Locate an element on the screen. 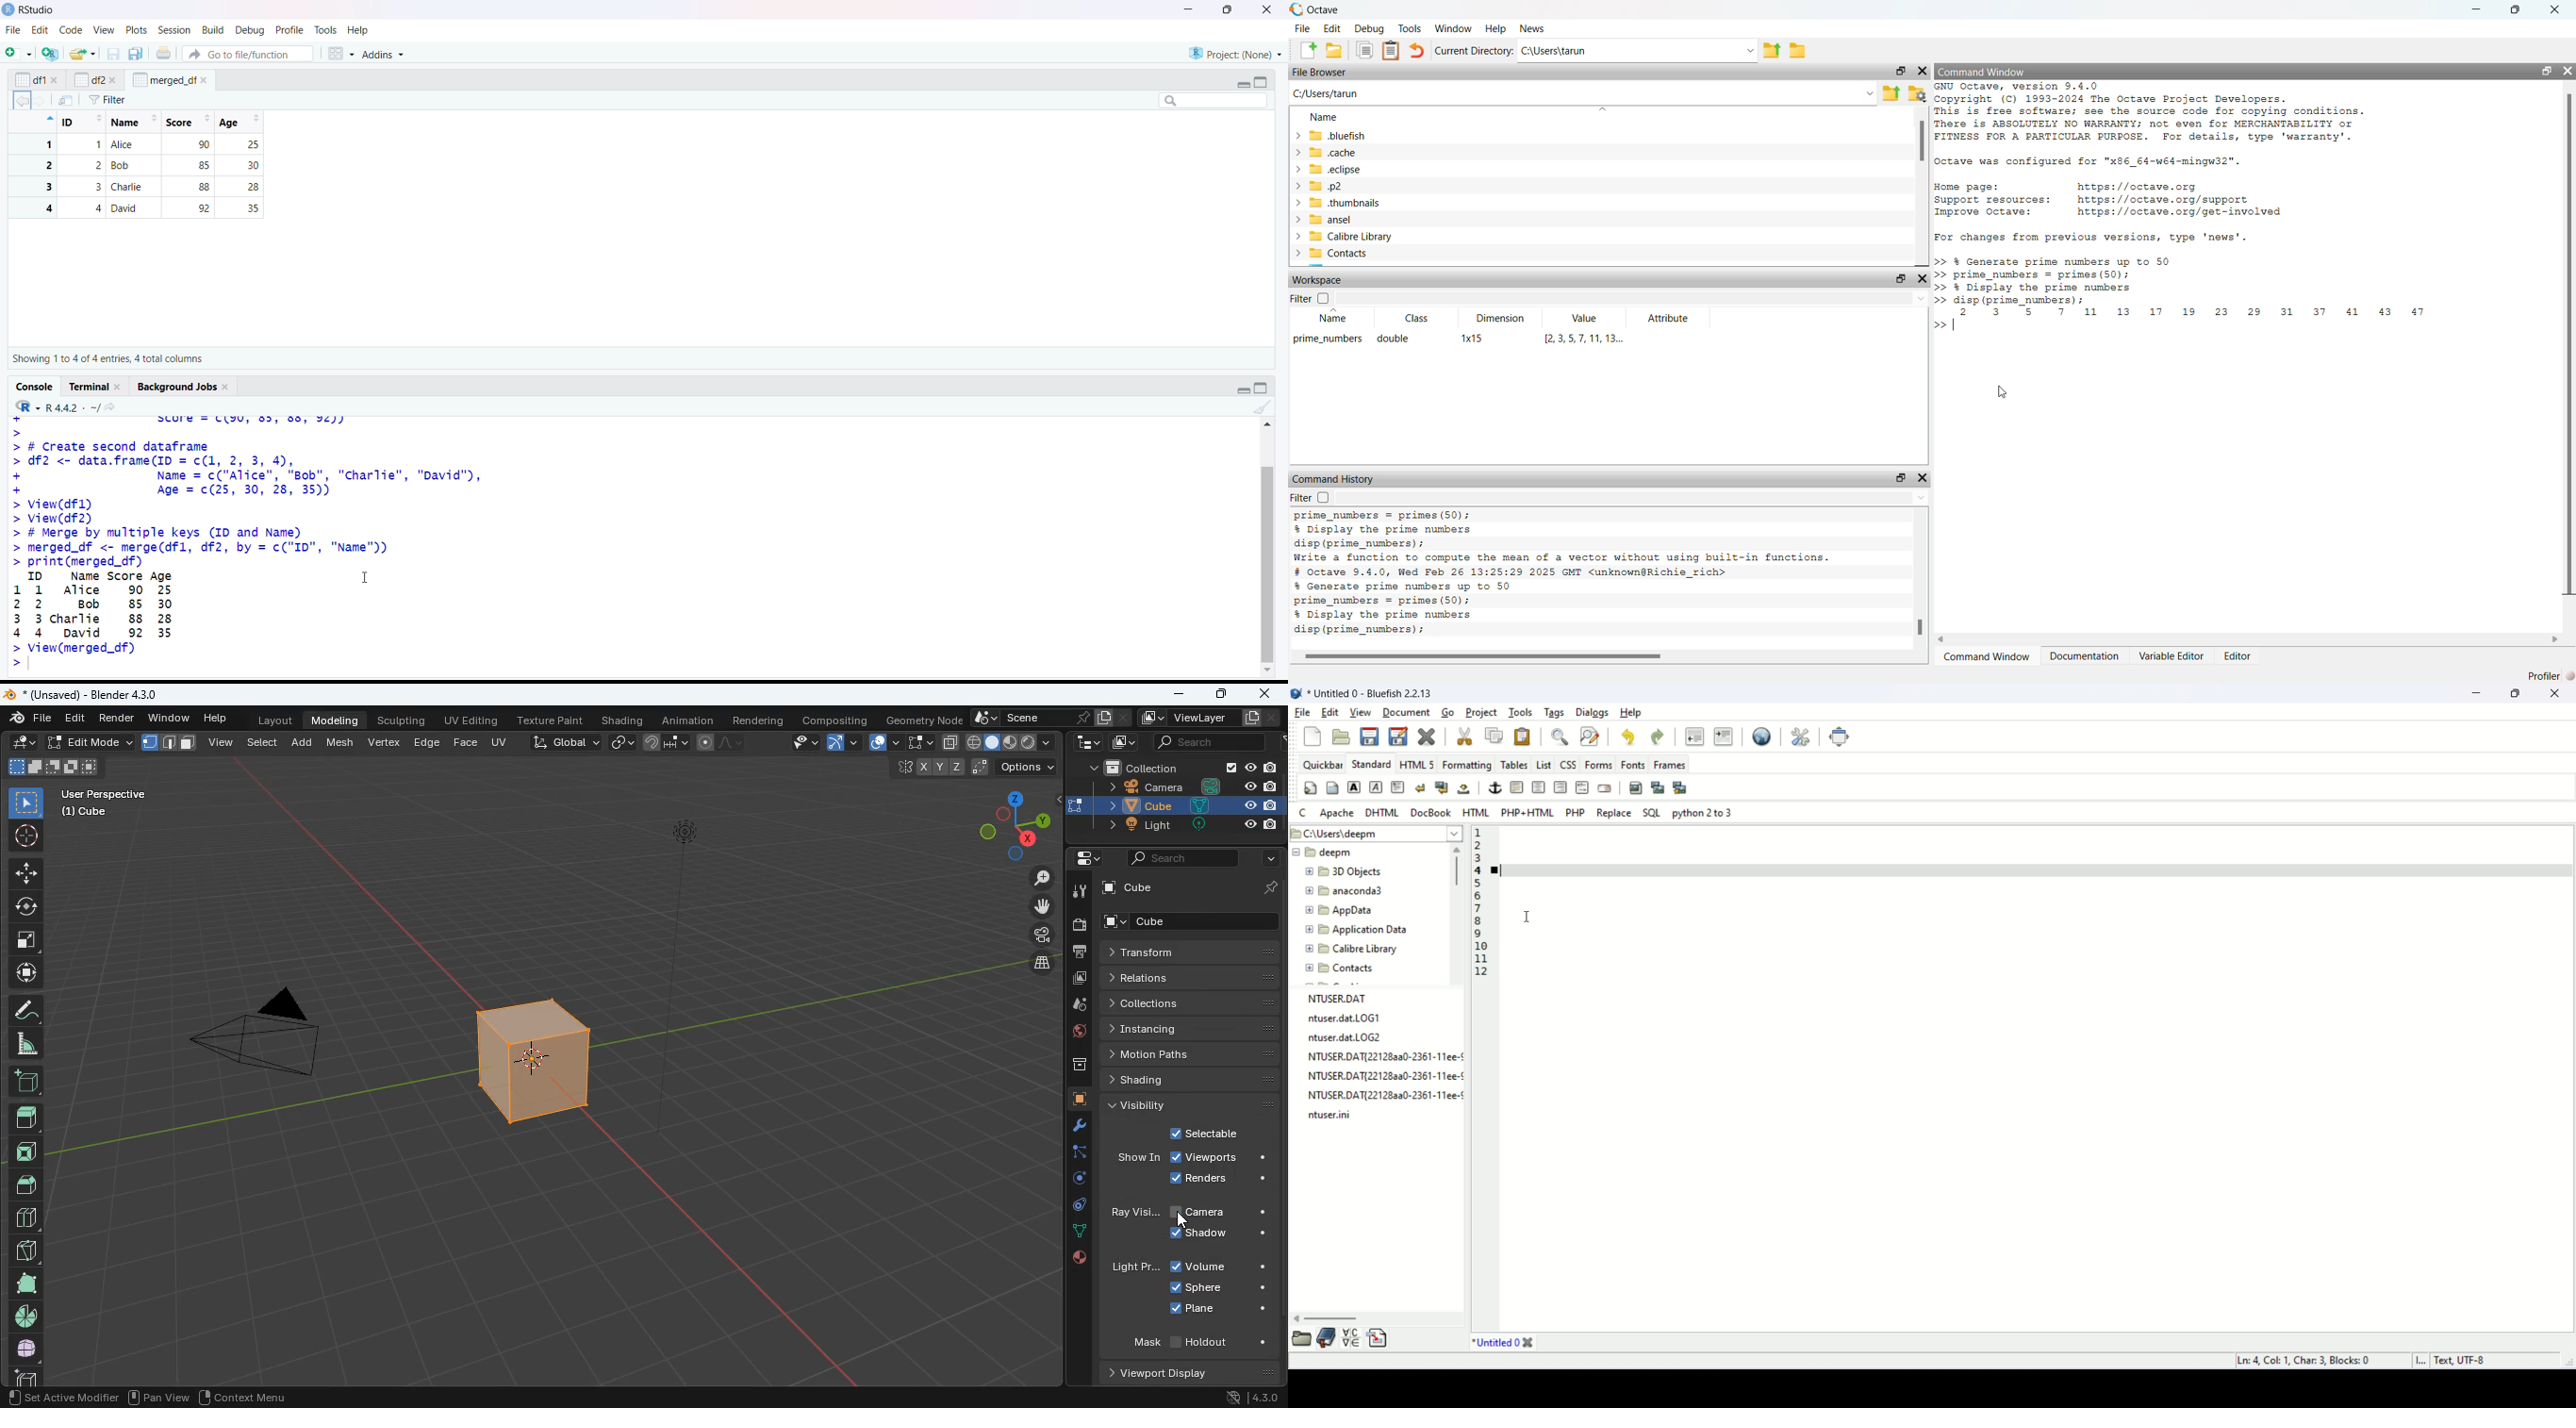 This screenshot has height=1428, width=2576. more is located at coordinates (1270, 858).